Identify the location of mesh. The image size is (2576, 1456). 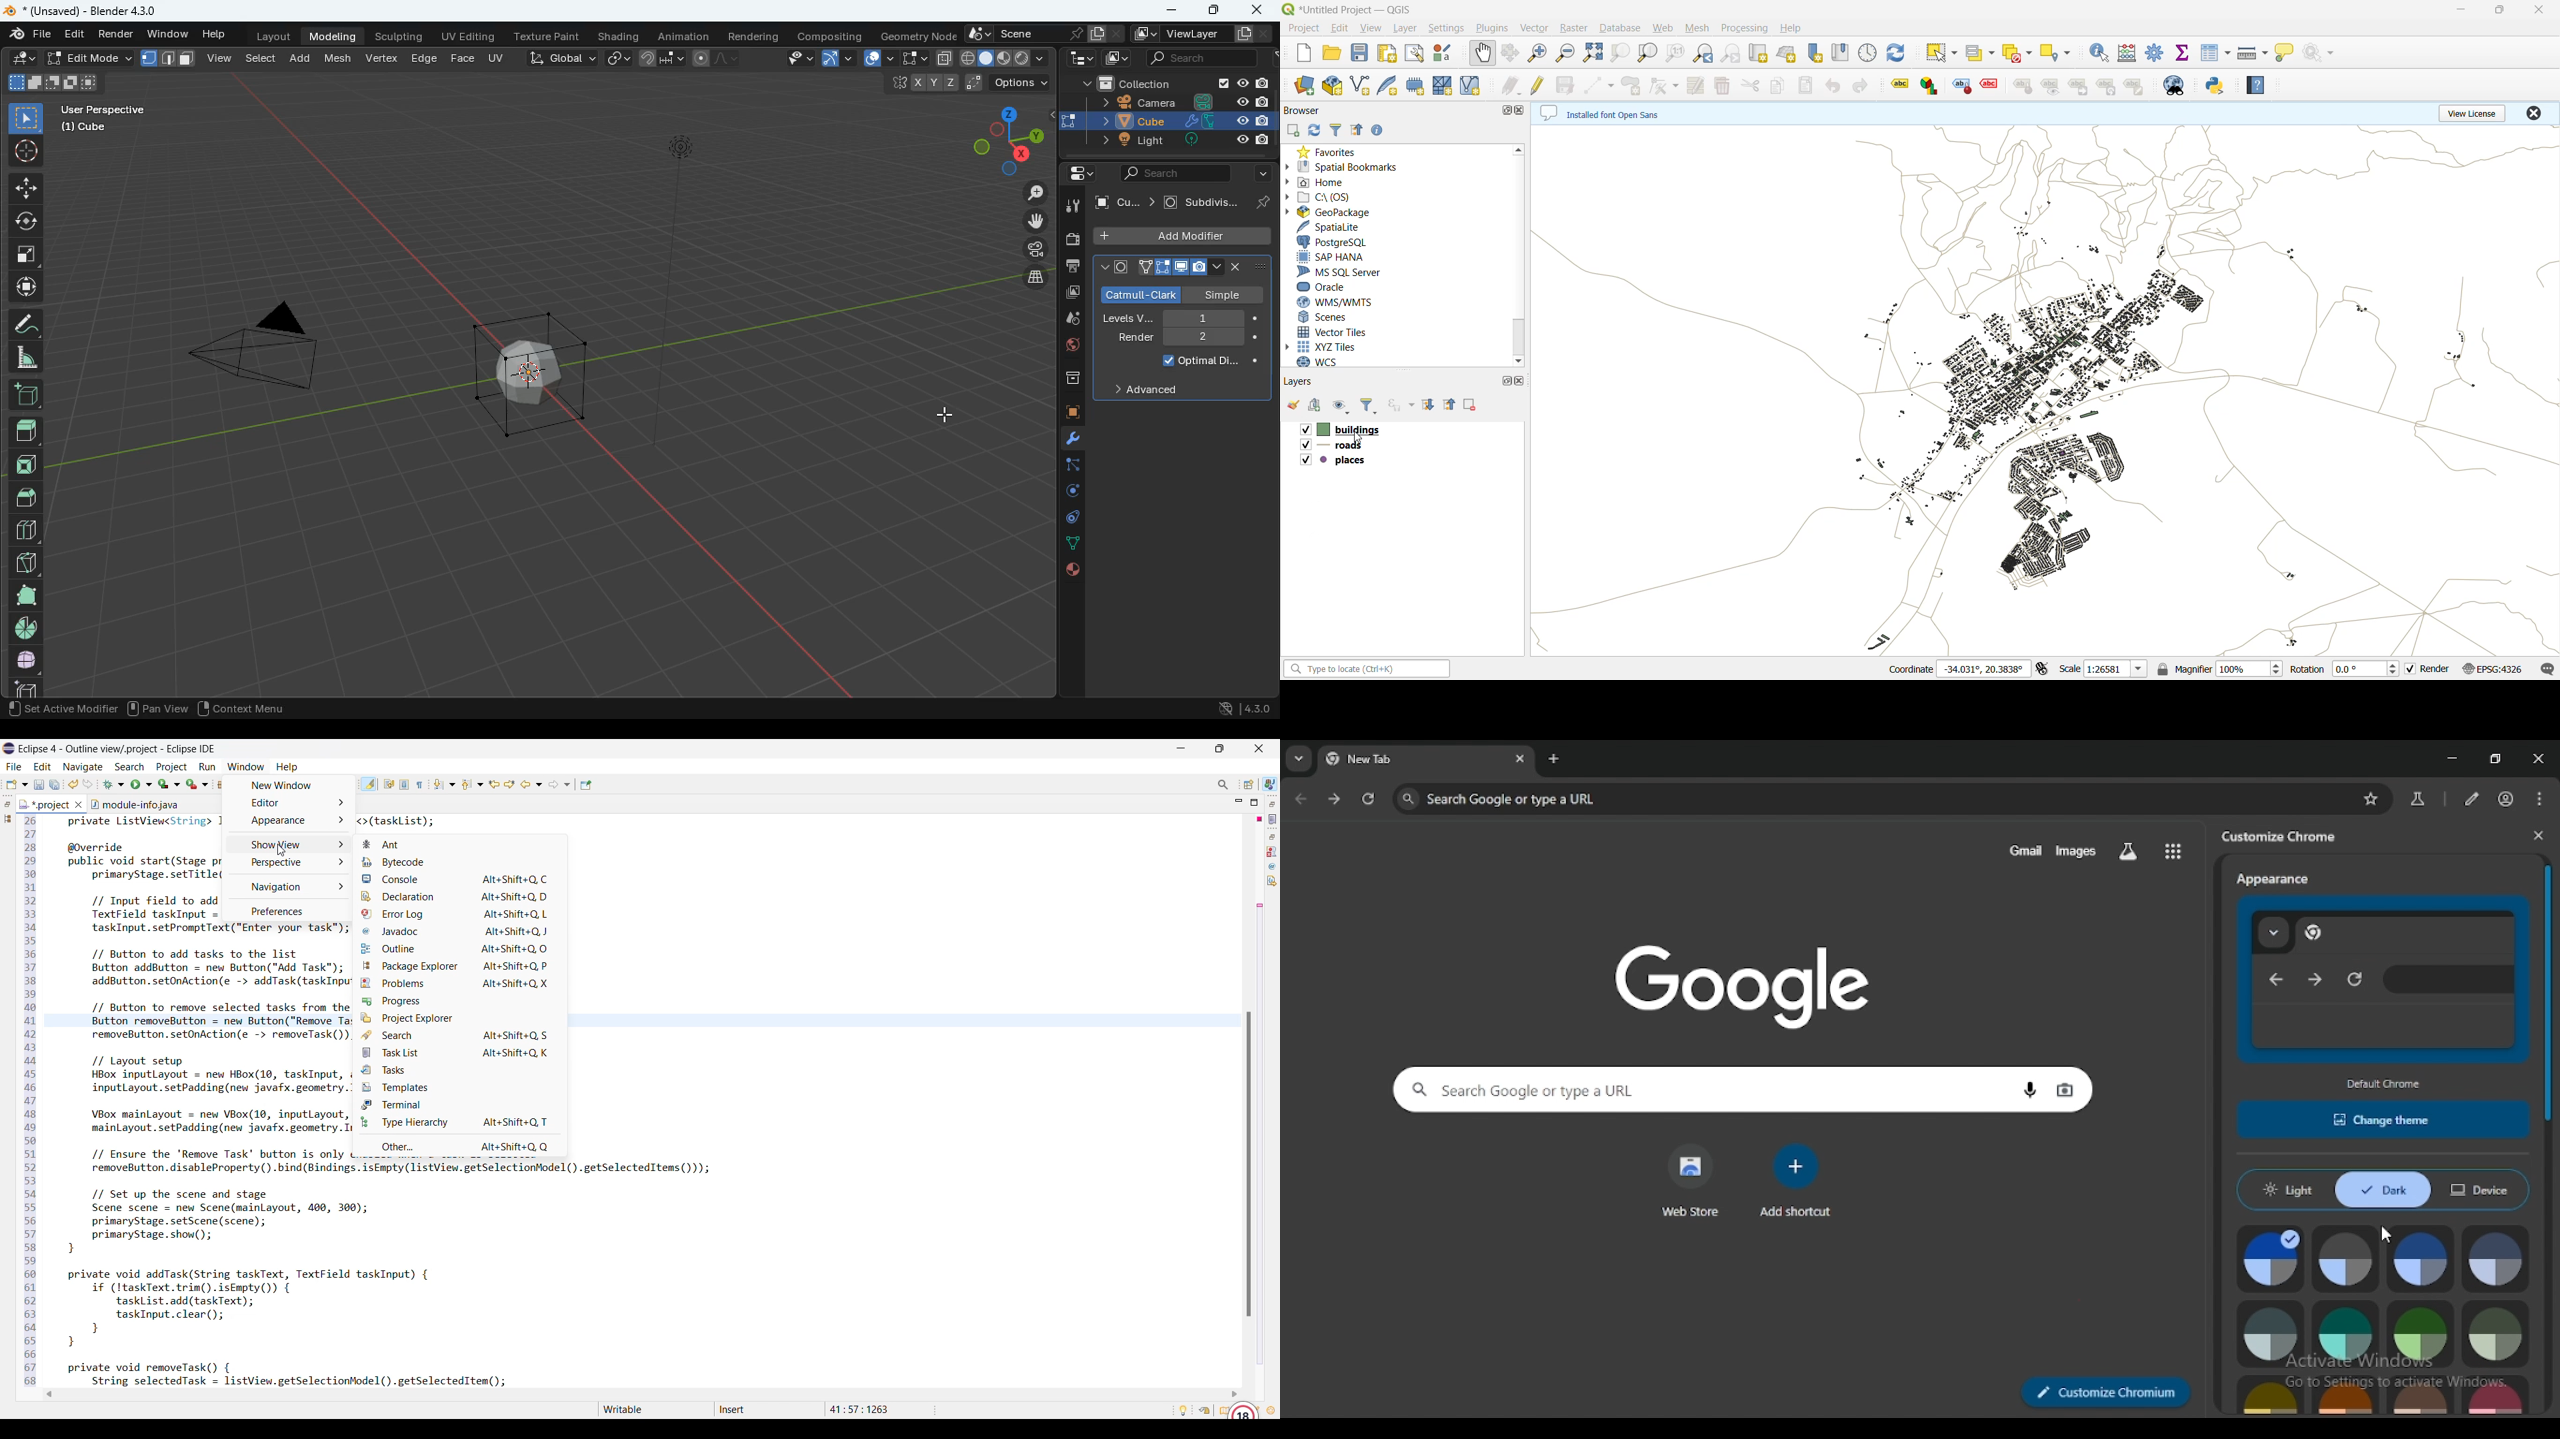
(338, 58).